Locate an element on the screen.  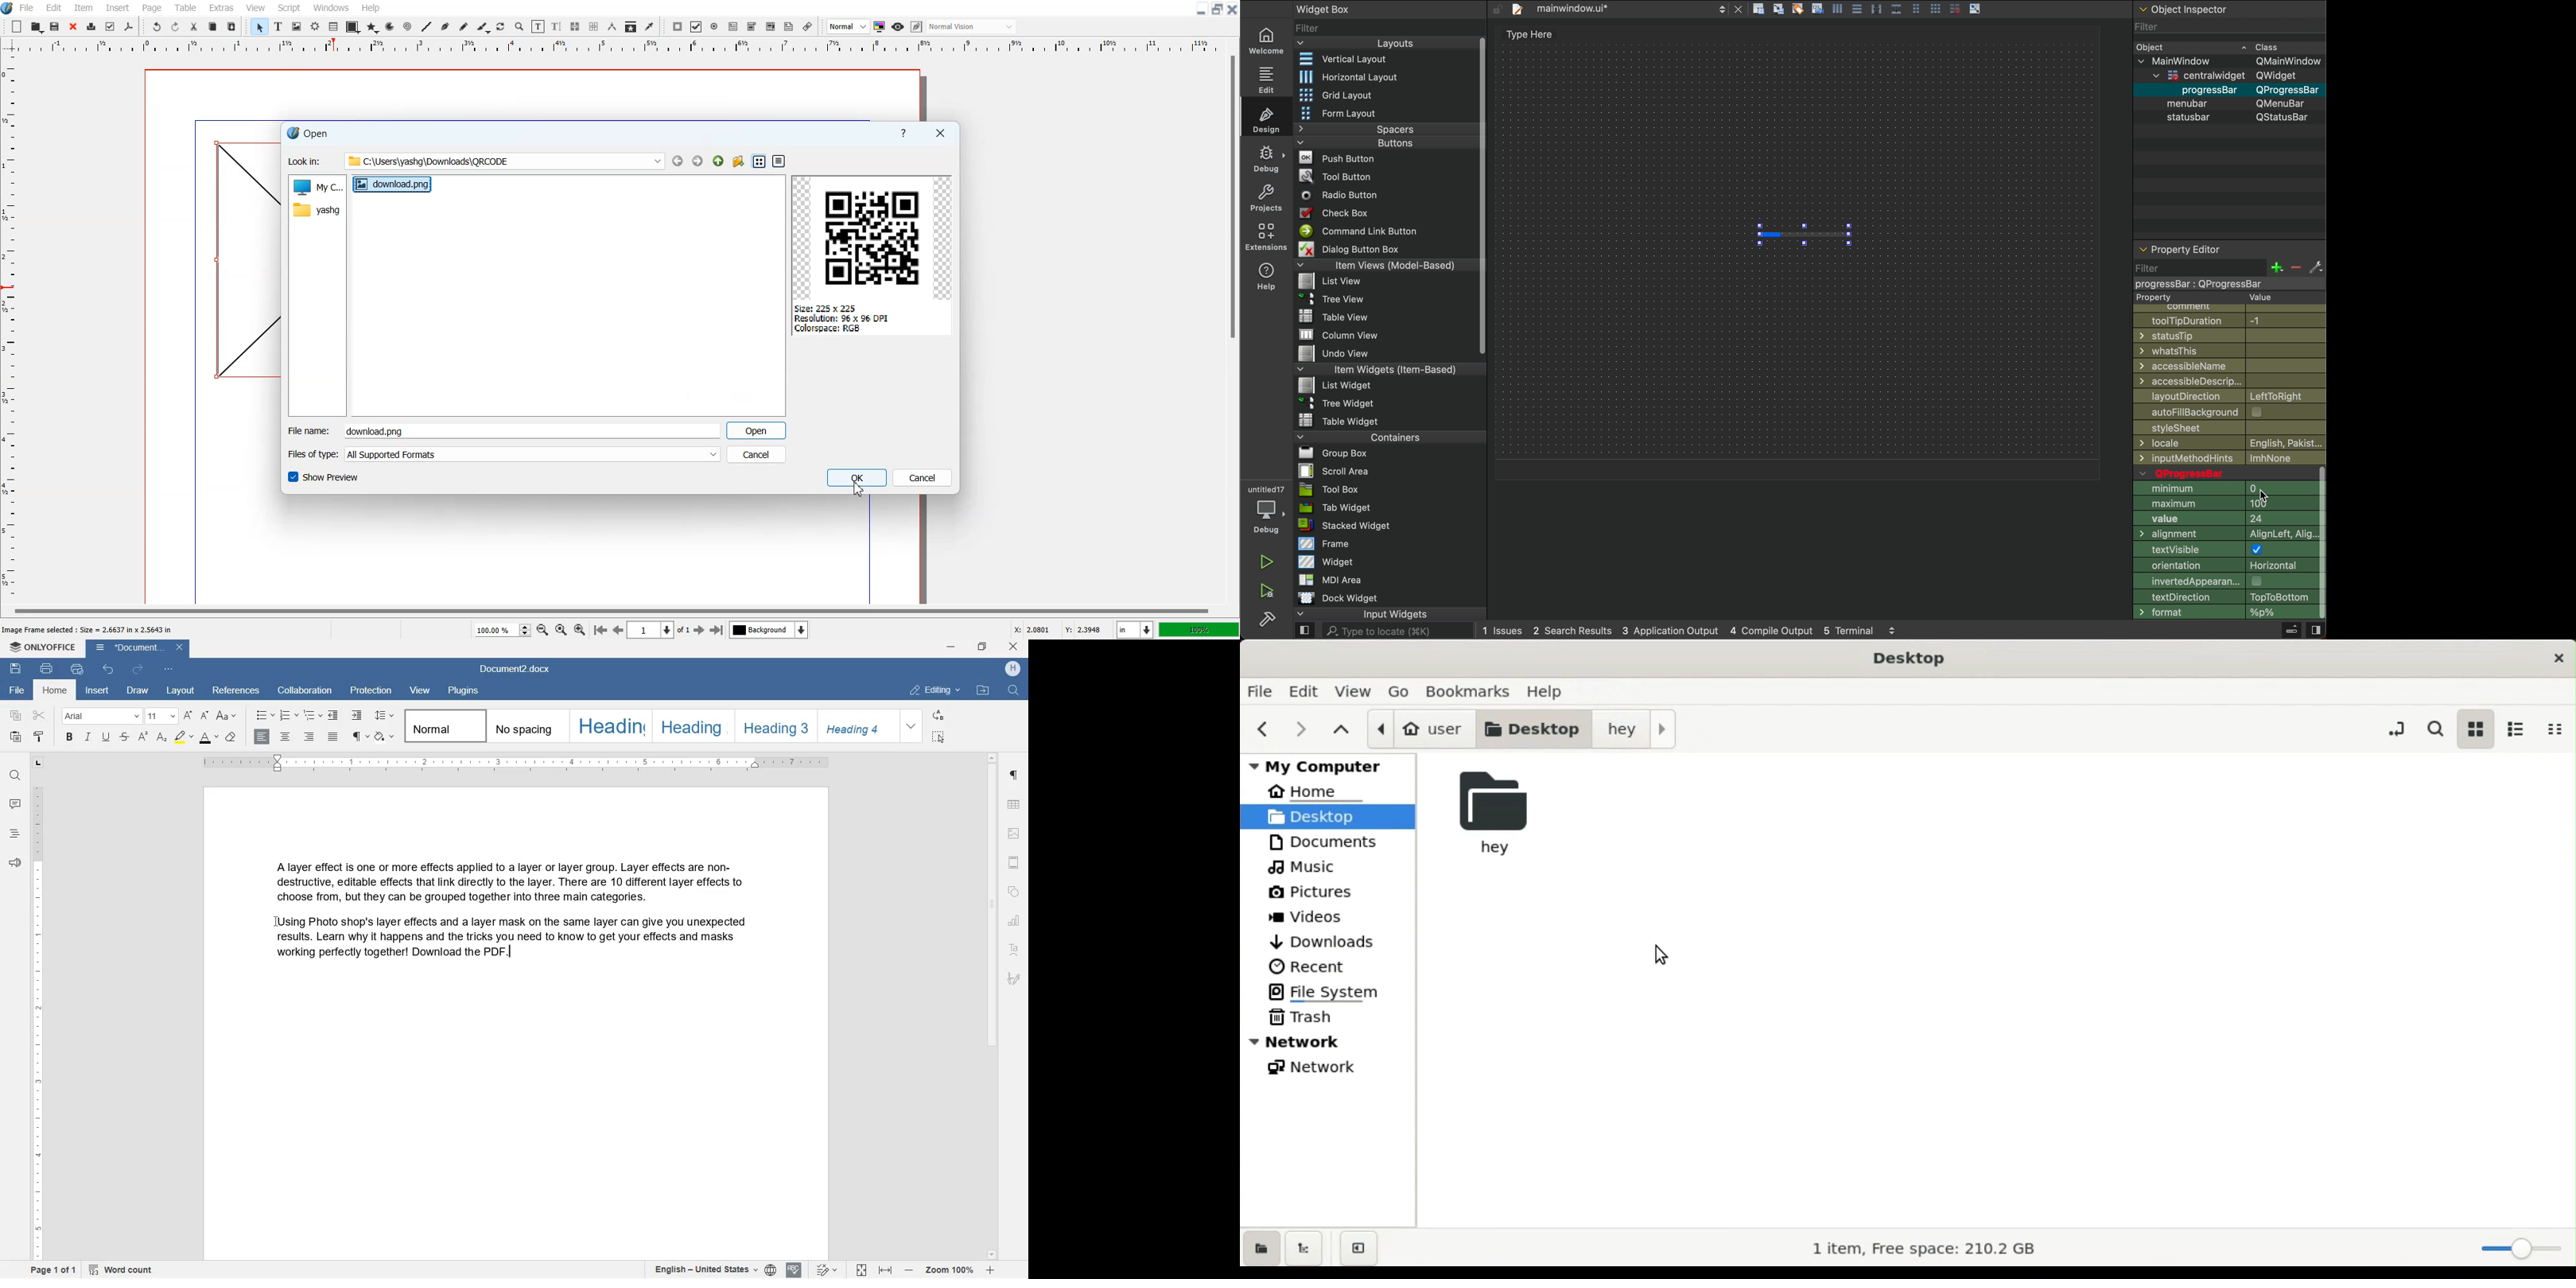
Table is located at coordinates (185, 7).